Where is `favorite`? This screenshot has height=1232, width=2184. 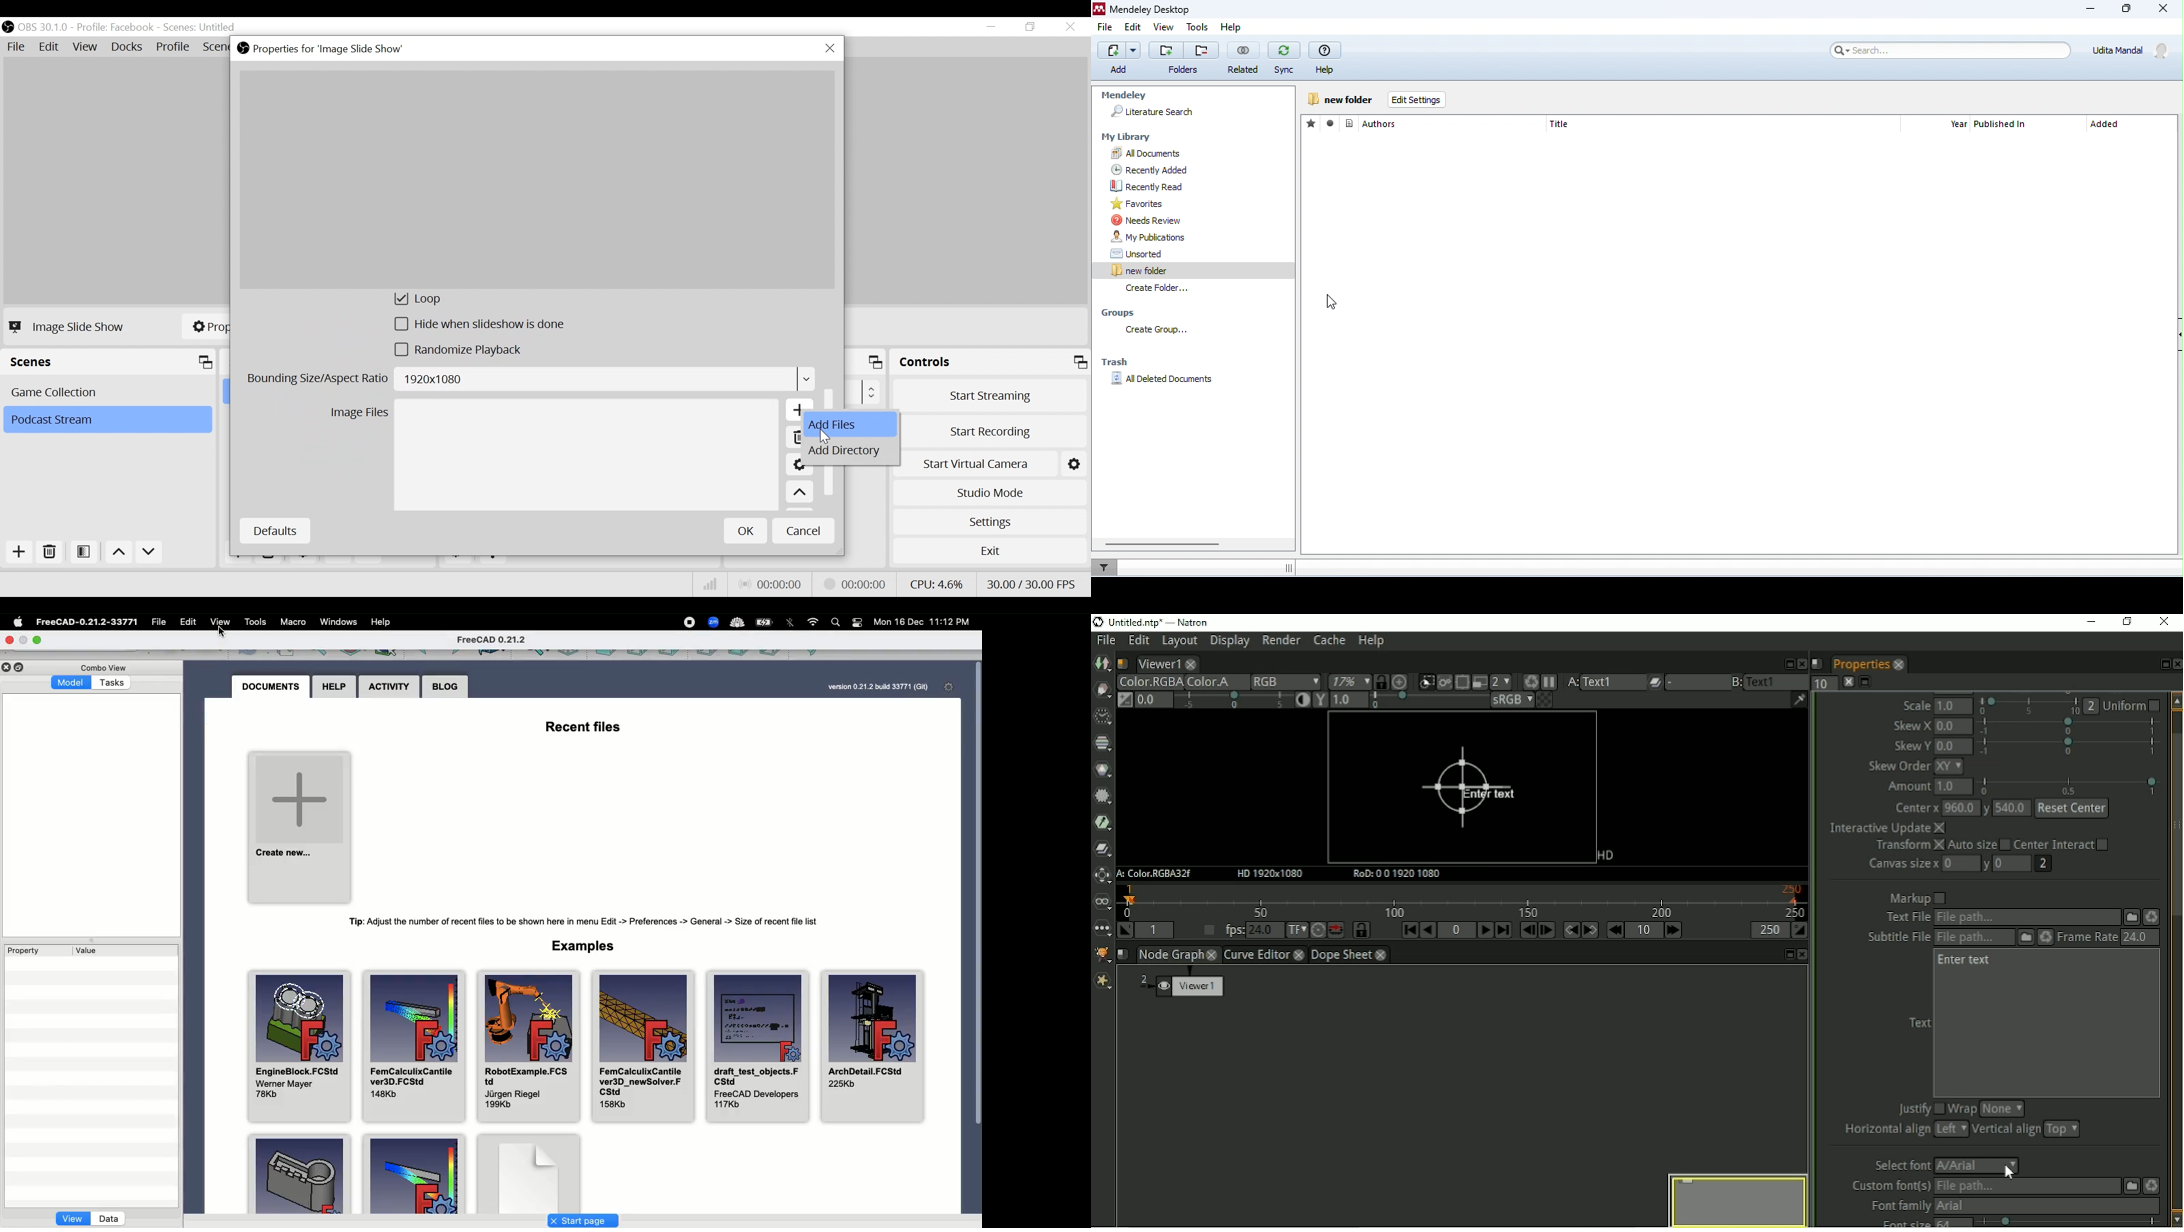 favorite is located at coordinates (1312, 123).